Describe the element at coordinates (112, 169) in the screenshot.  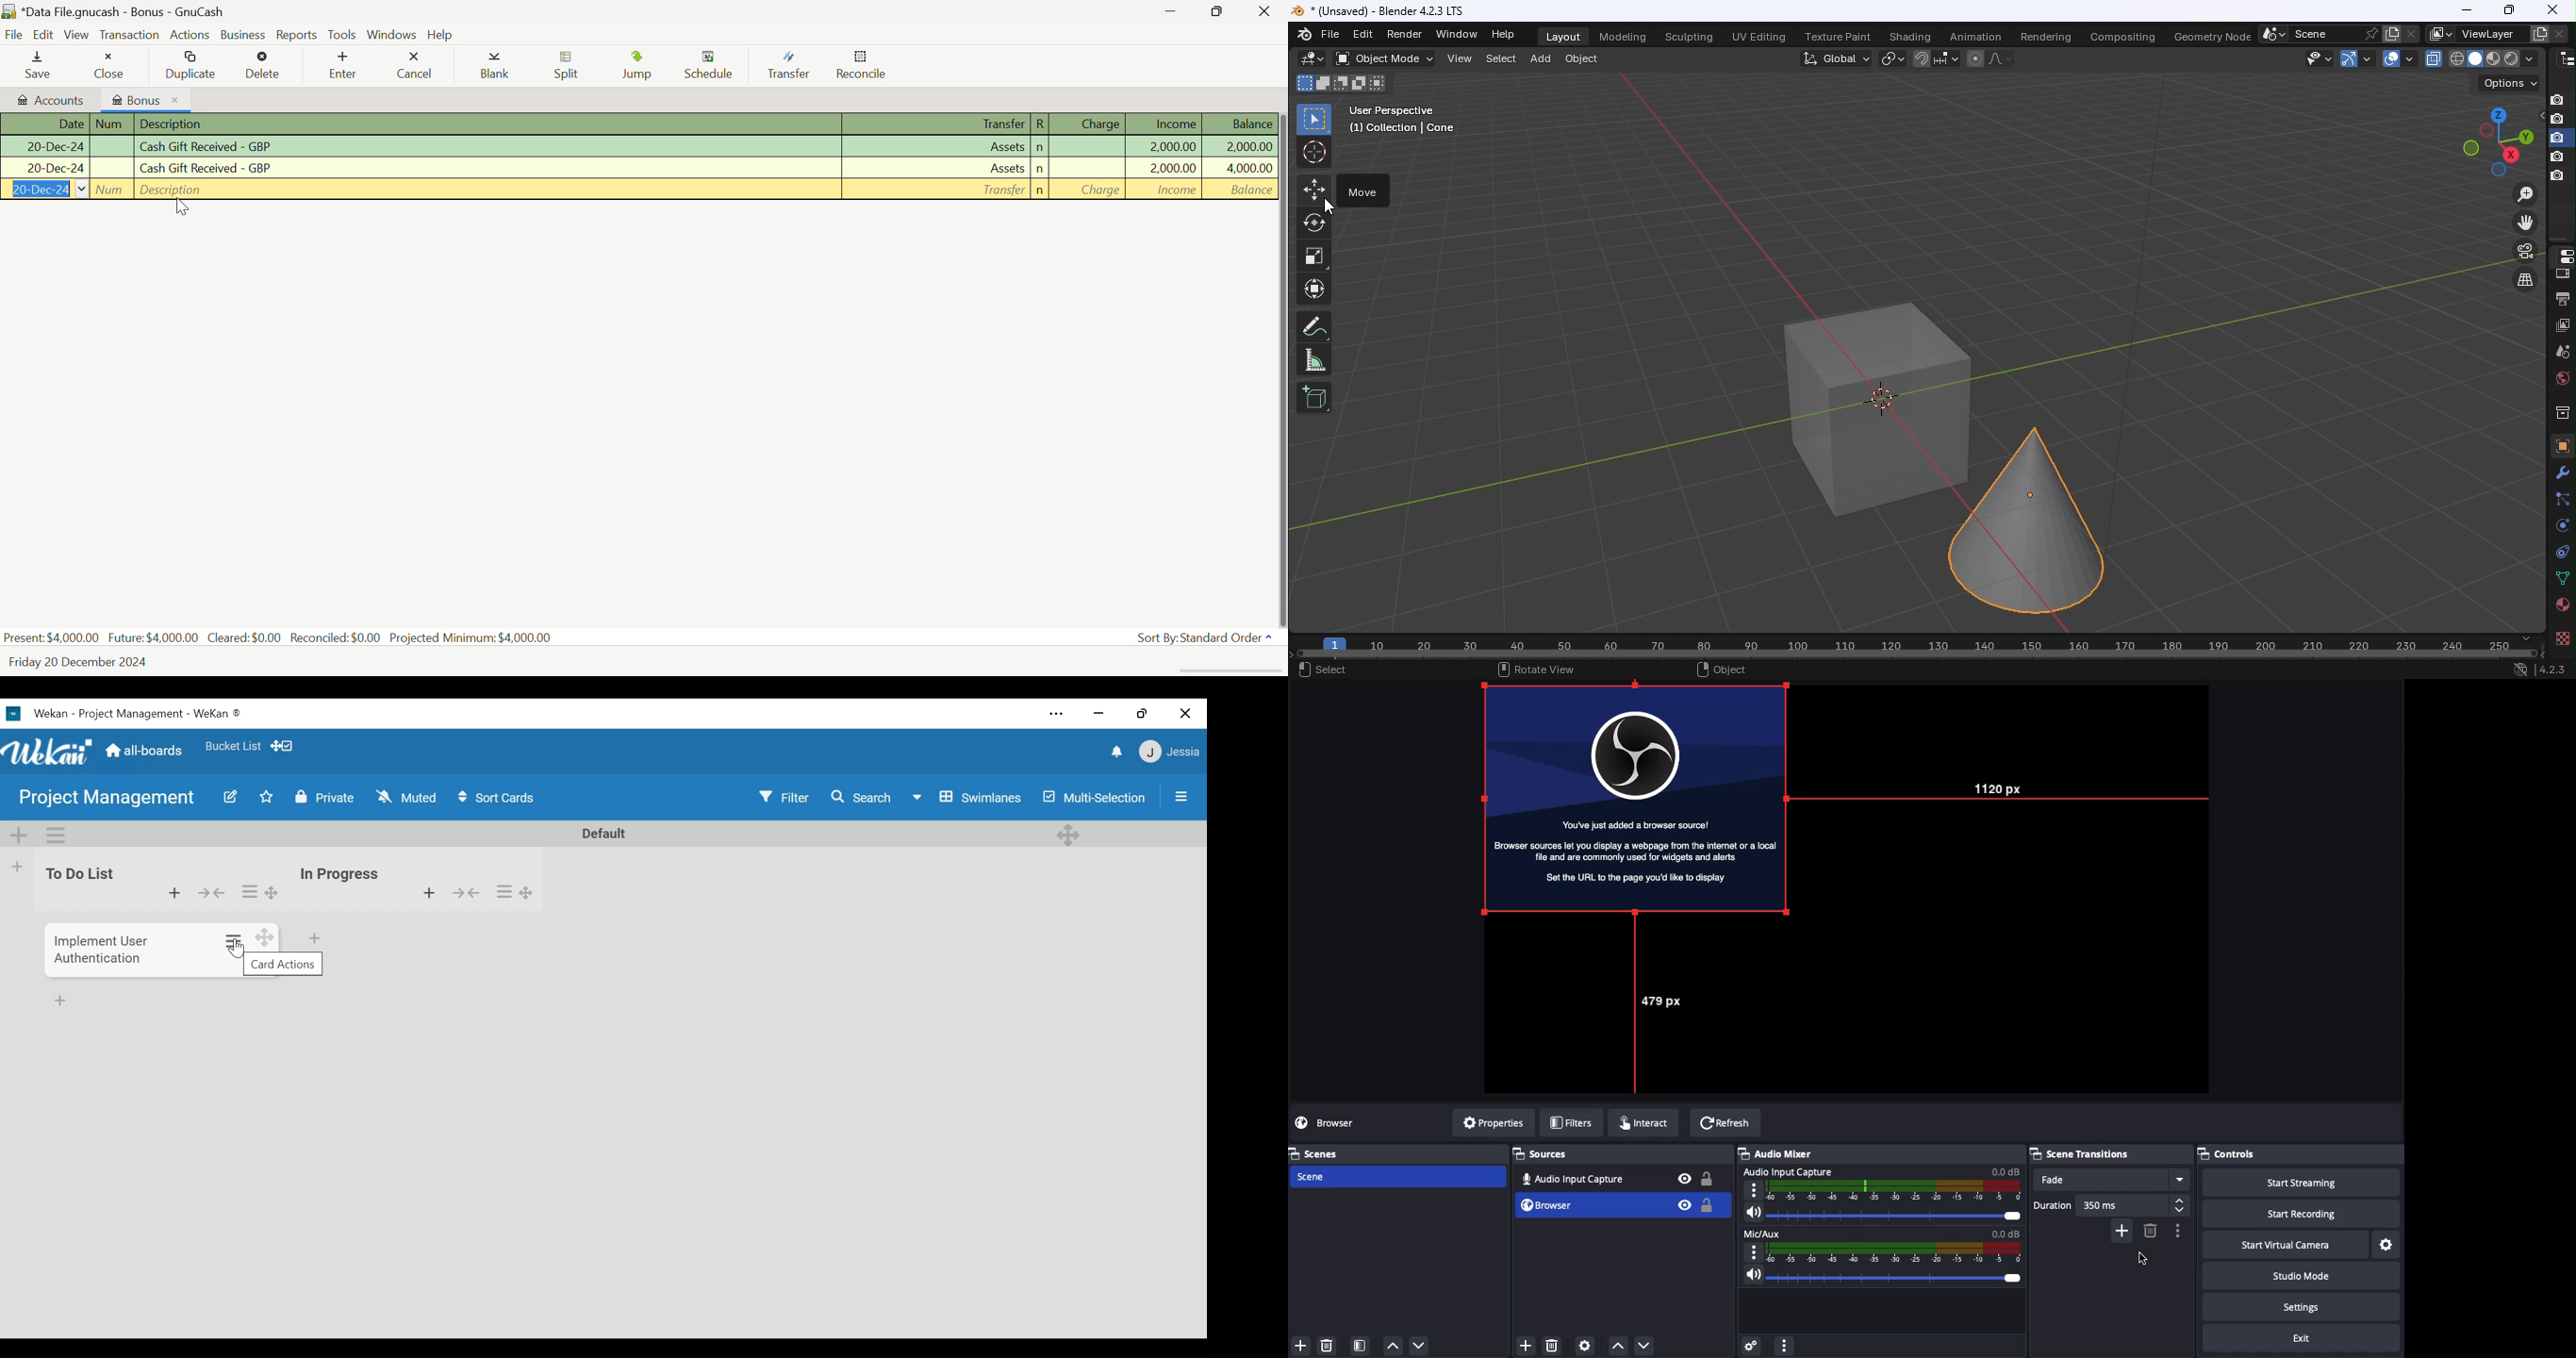
I see `Num` at that location.